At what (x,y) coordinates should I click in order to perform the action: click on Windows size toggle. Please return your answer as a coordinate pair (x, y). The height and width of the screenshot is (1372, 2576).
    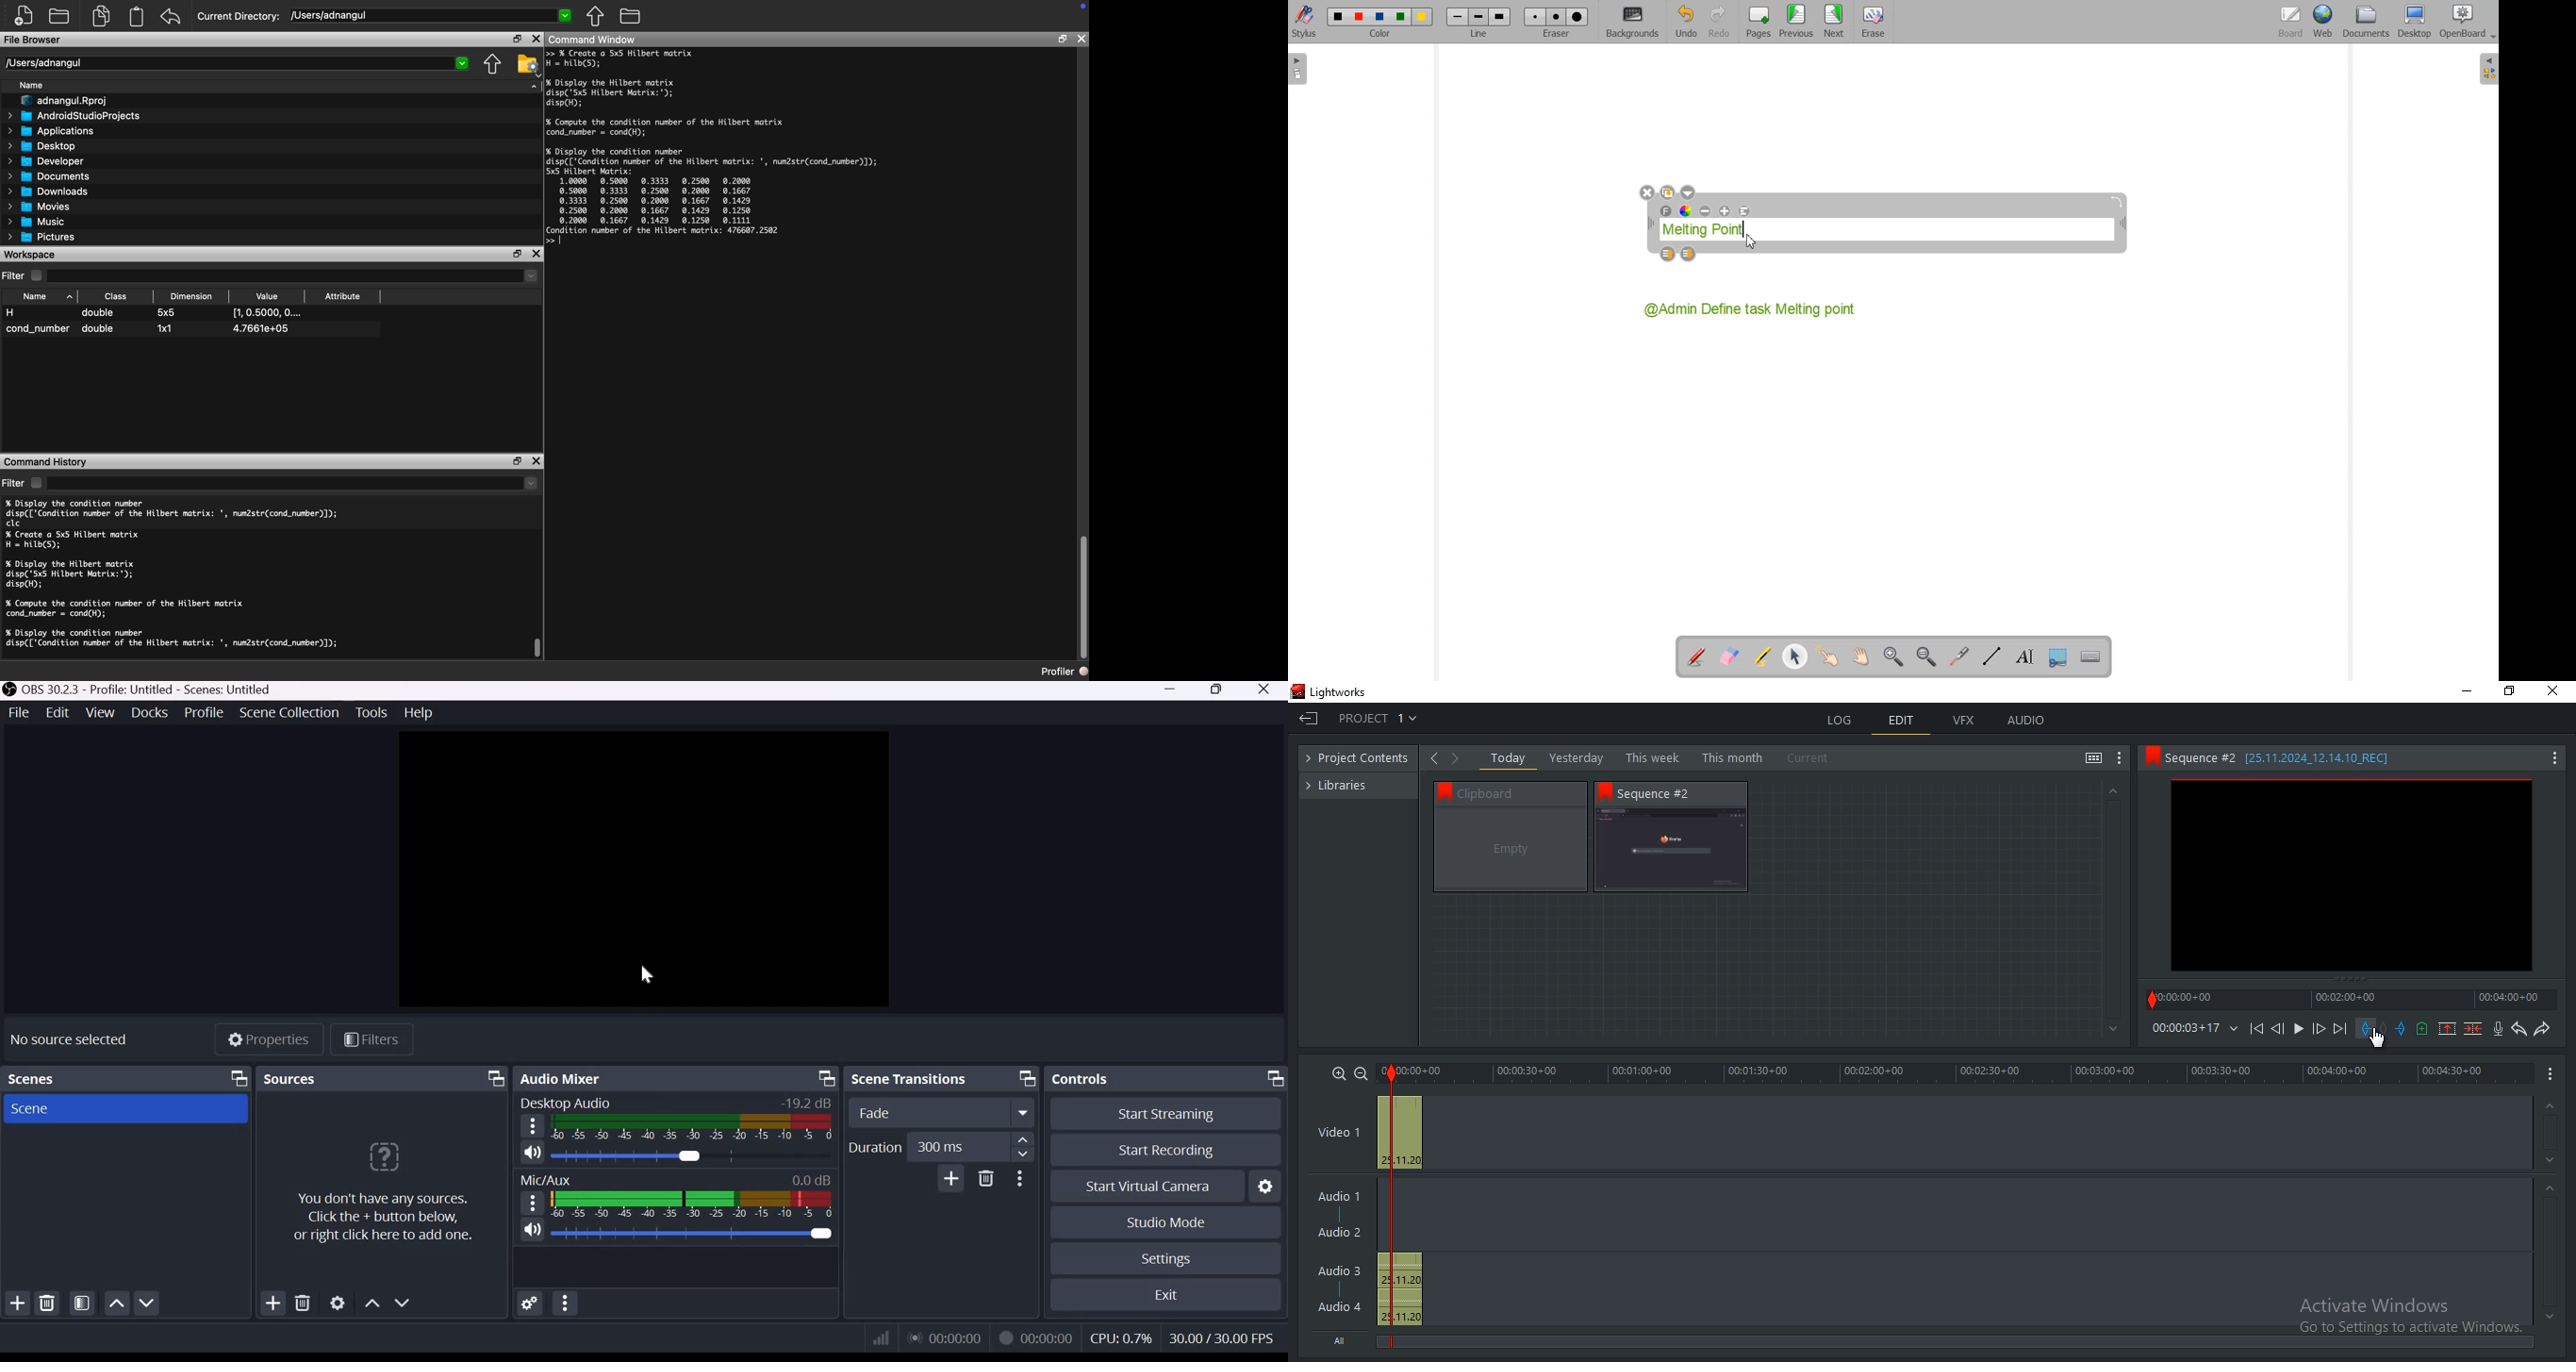
    Looking at the image, I should click on (1220, 691).